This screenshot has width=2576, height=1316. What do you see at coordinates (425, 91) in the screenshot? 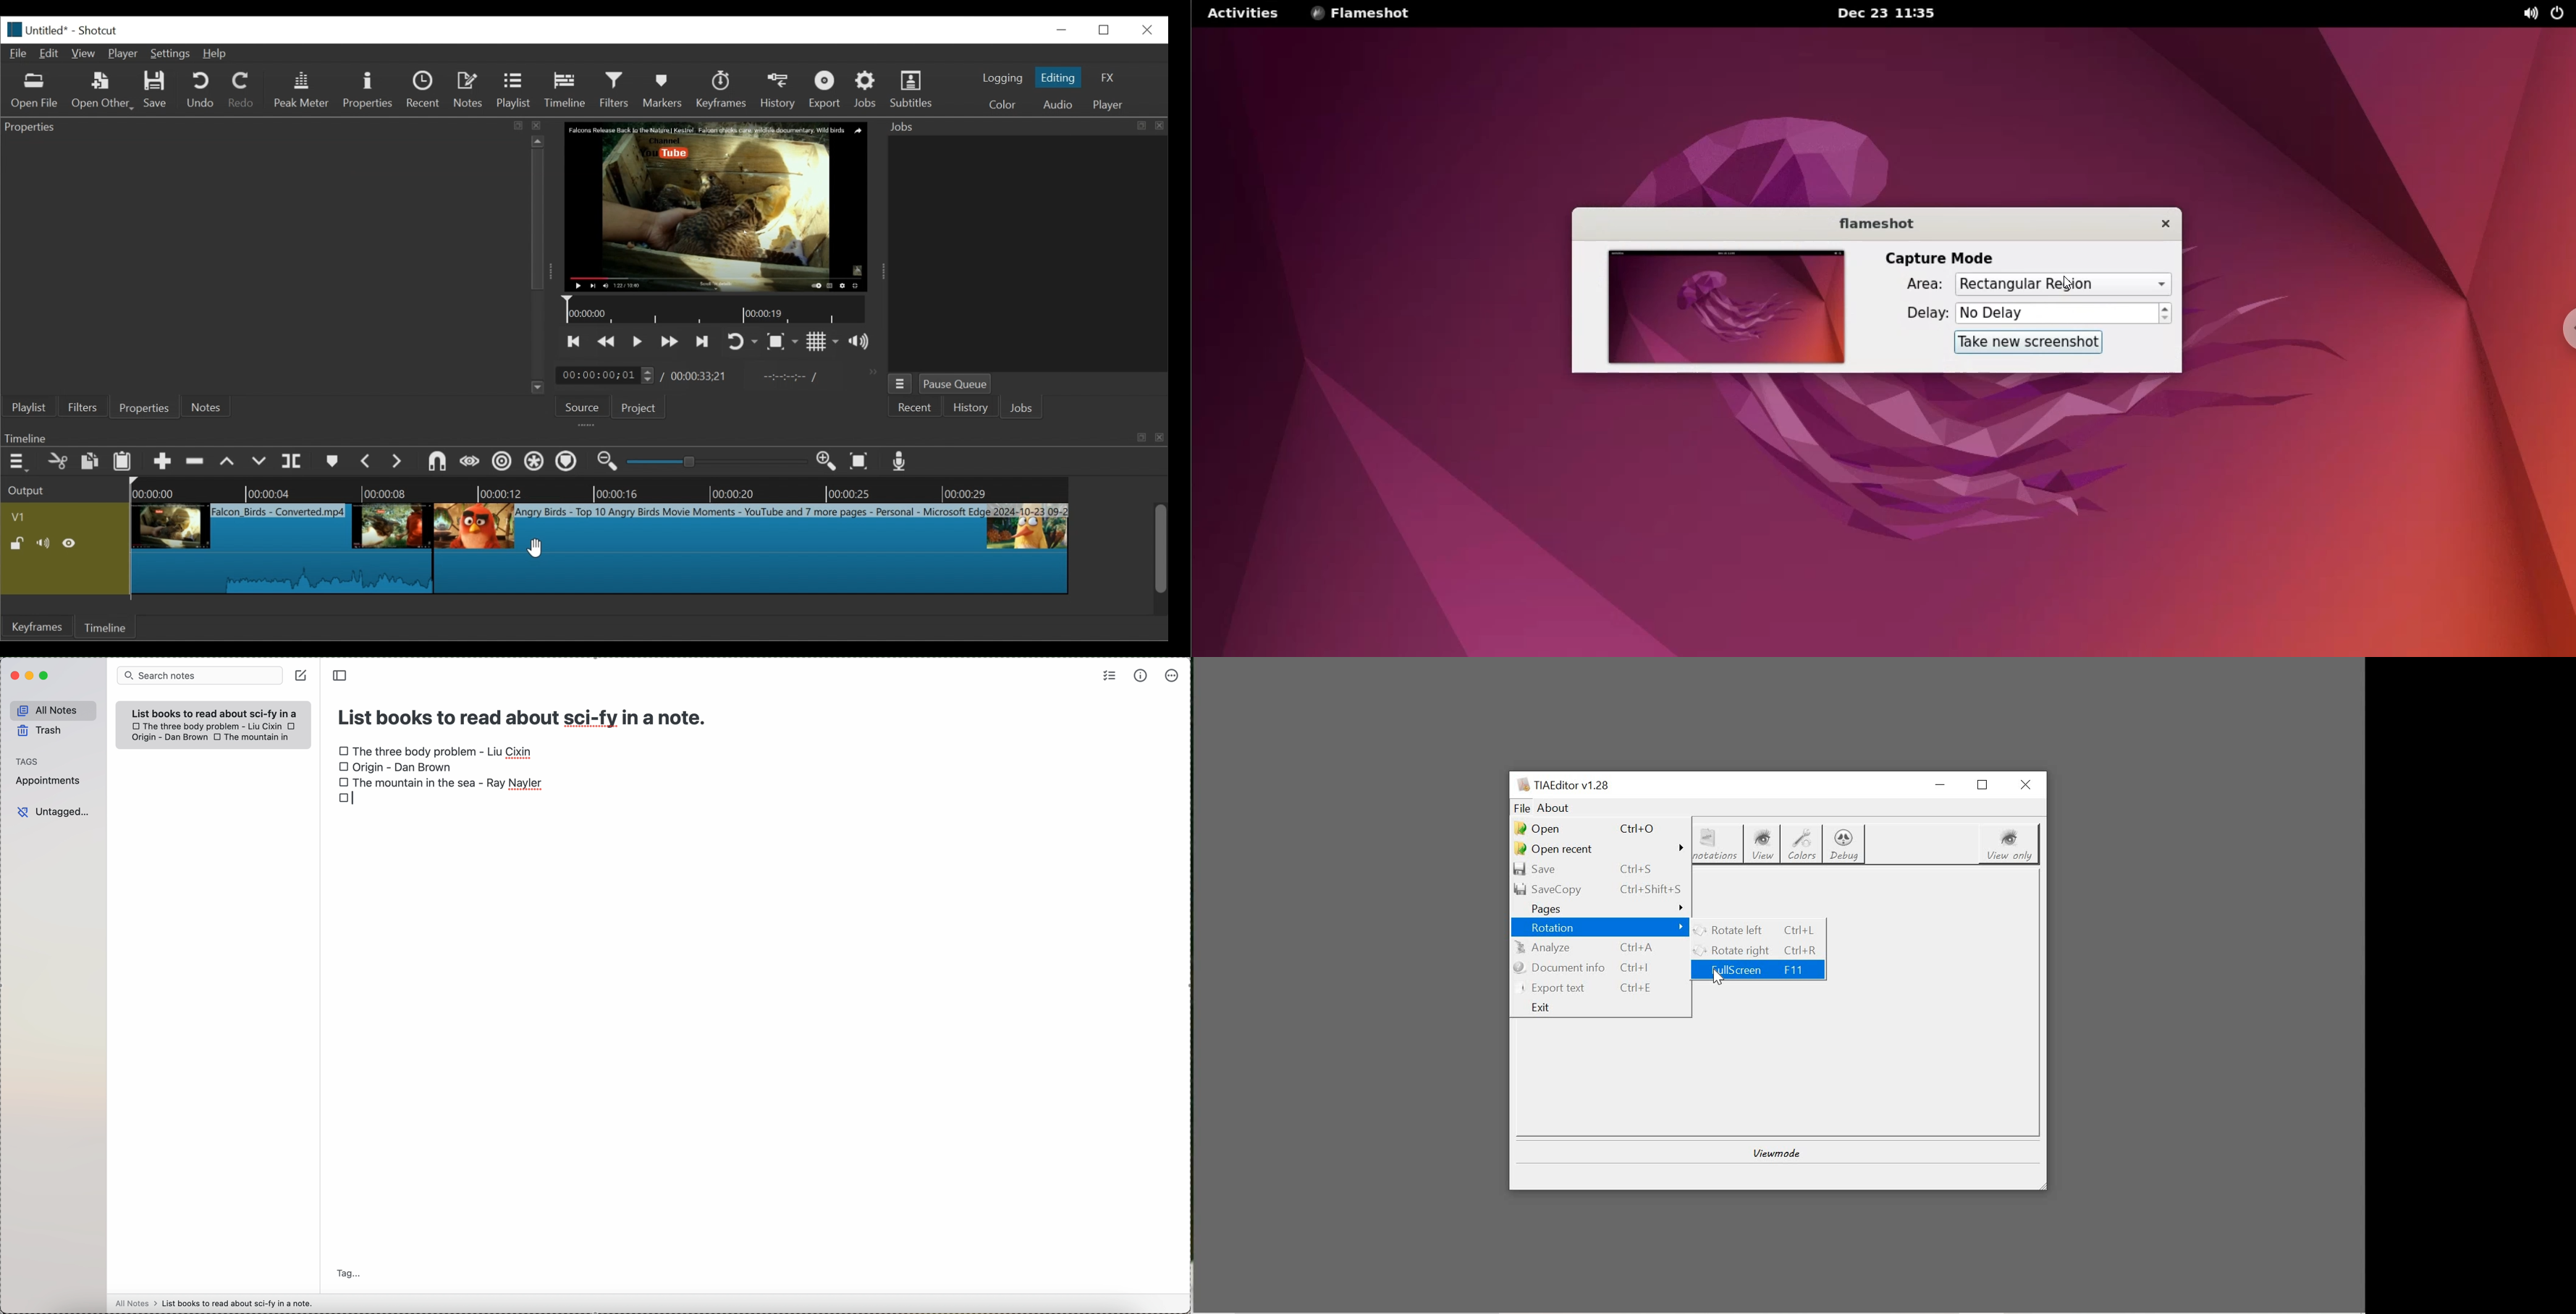
I see `Recent` at bounding box center [425, 91].